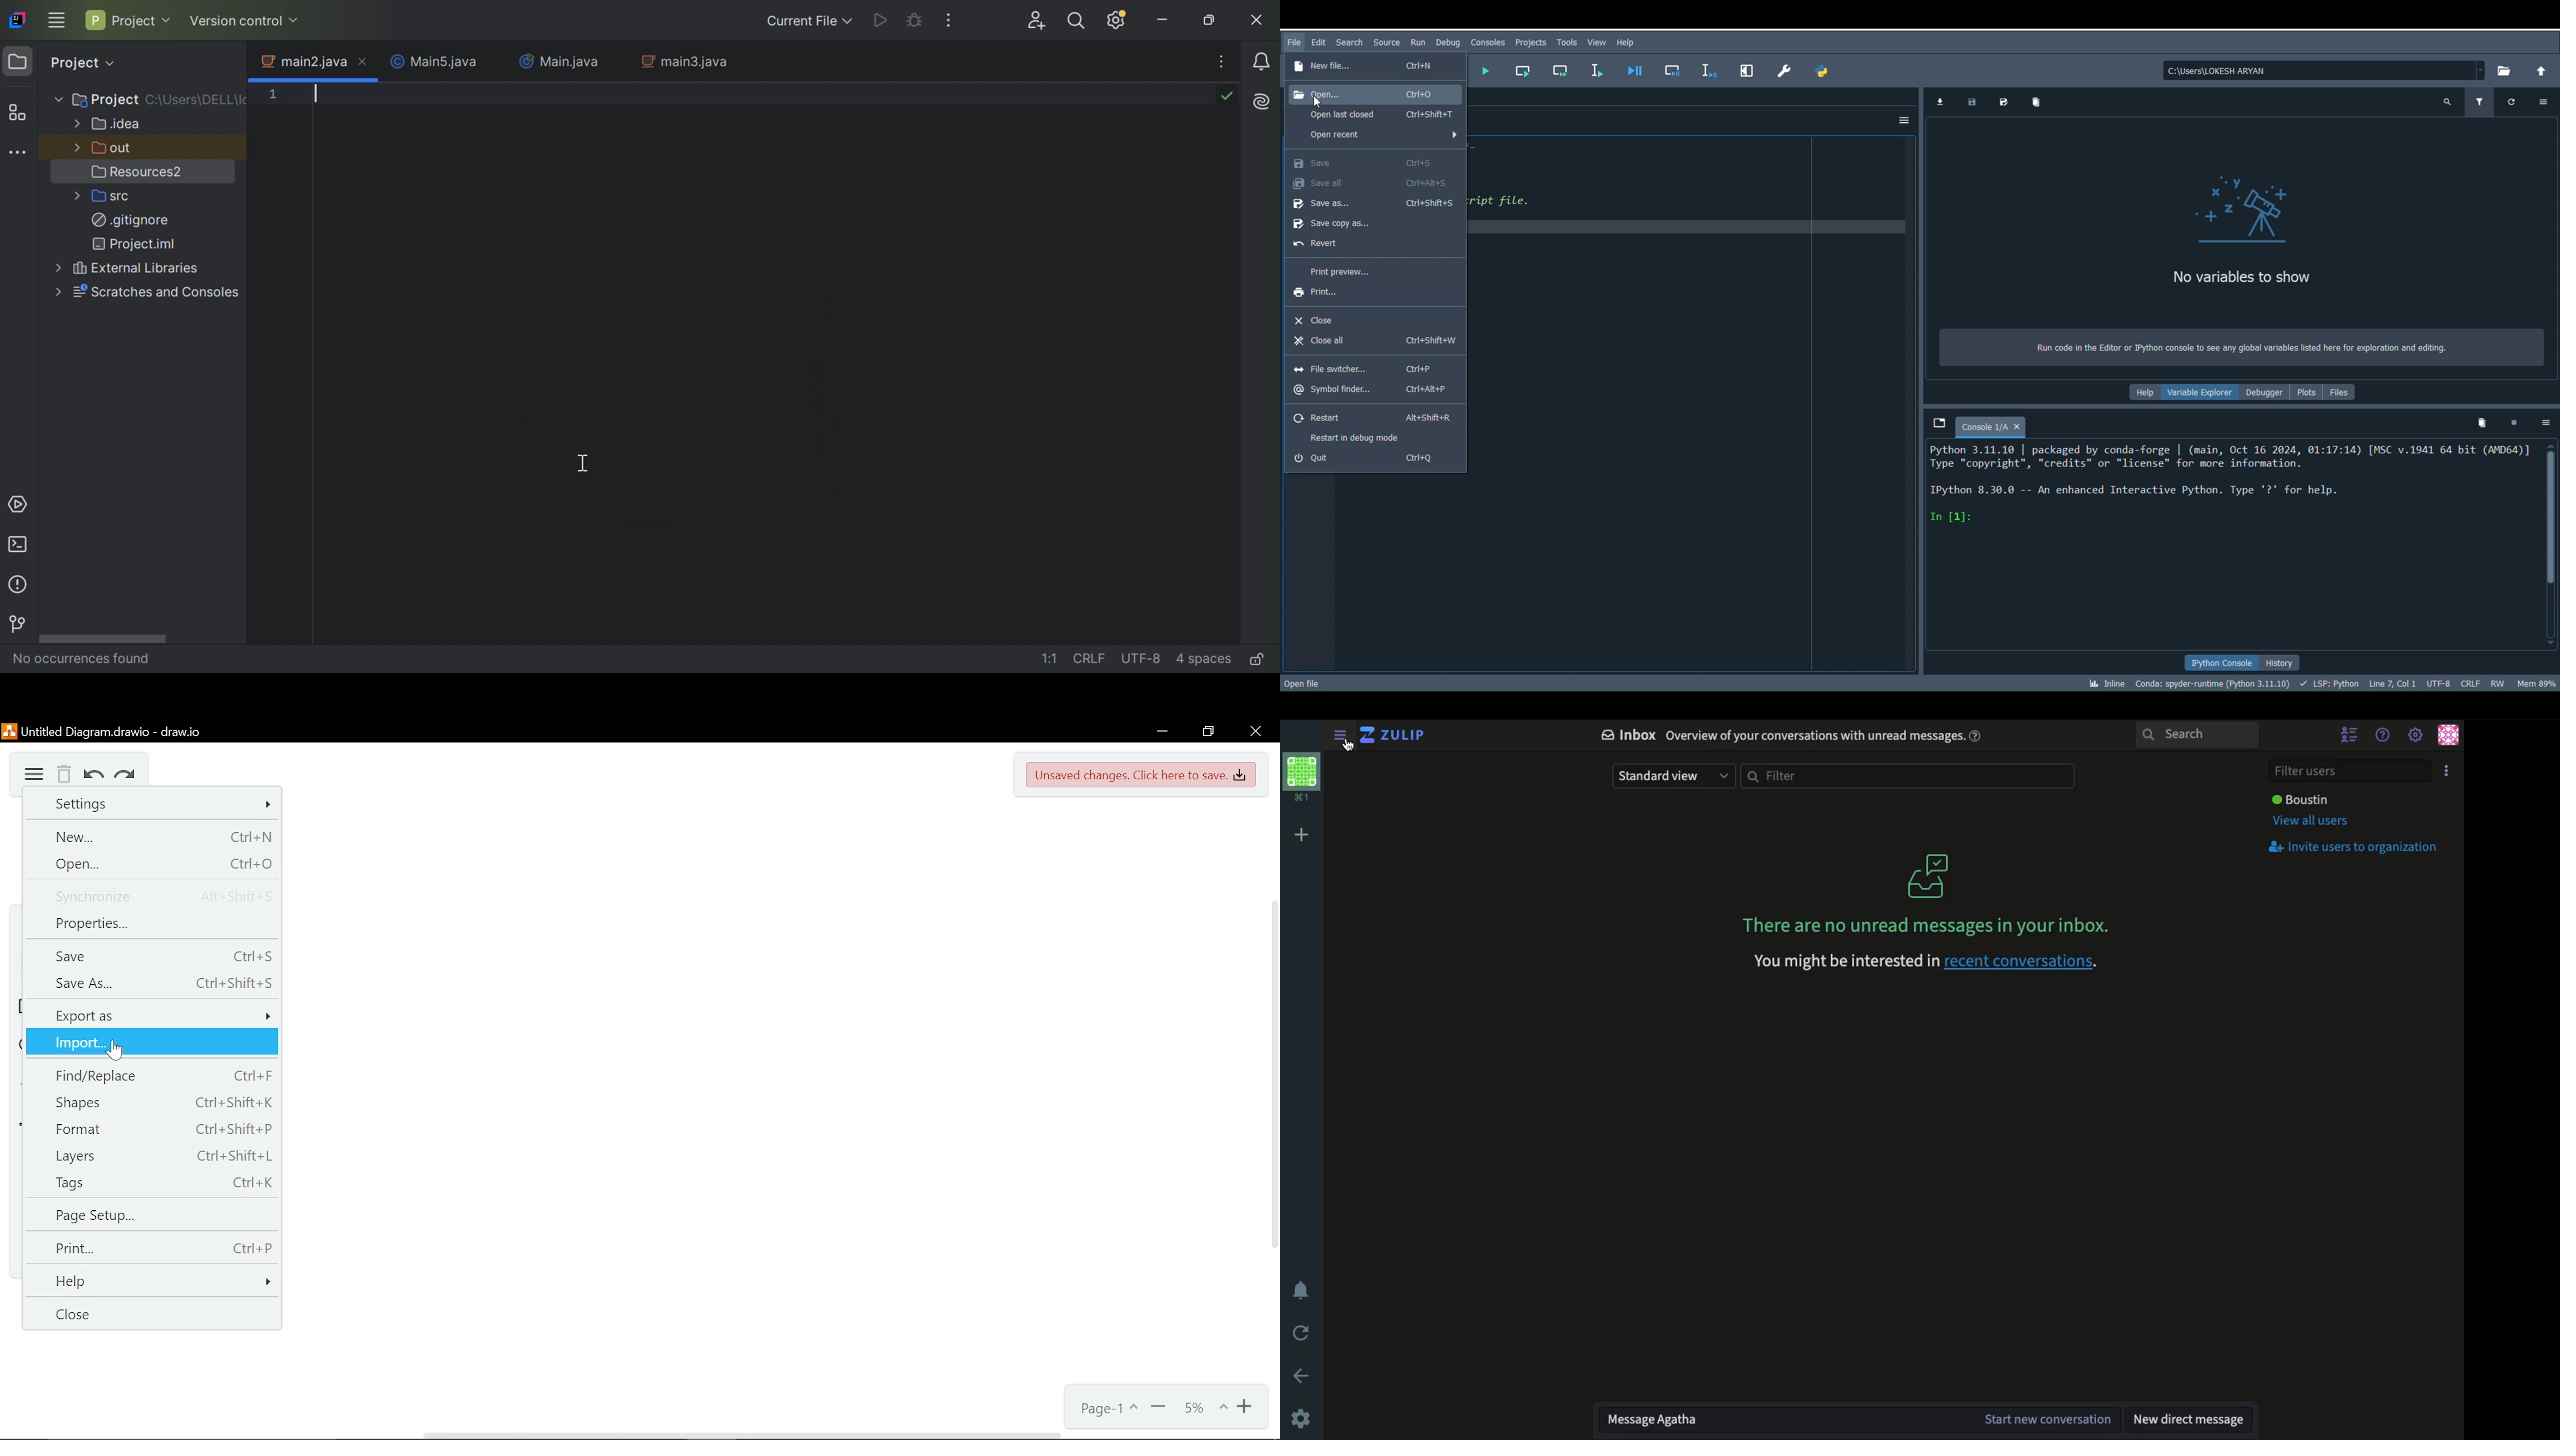 The height and width of the screenshot is (1456, 2576). I want to click on Import data, so click(1939, 103).